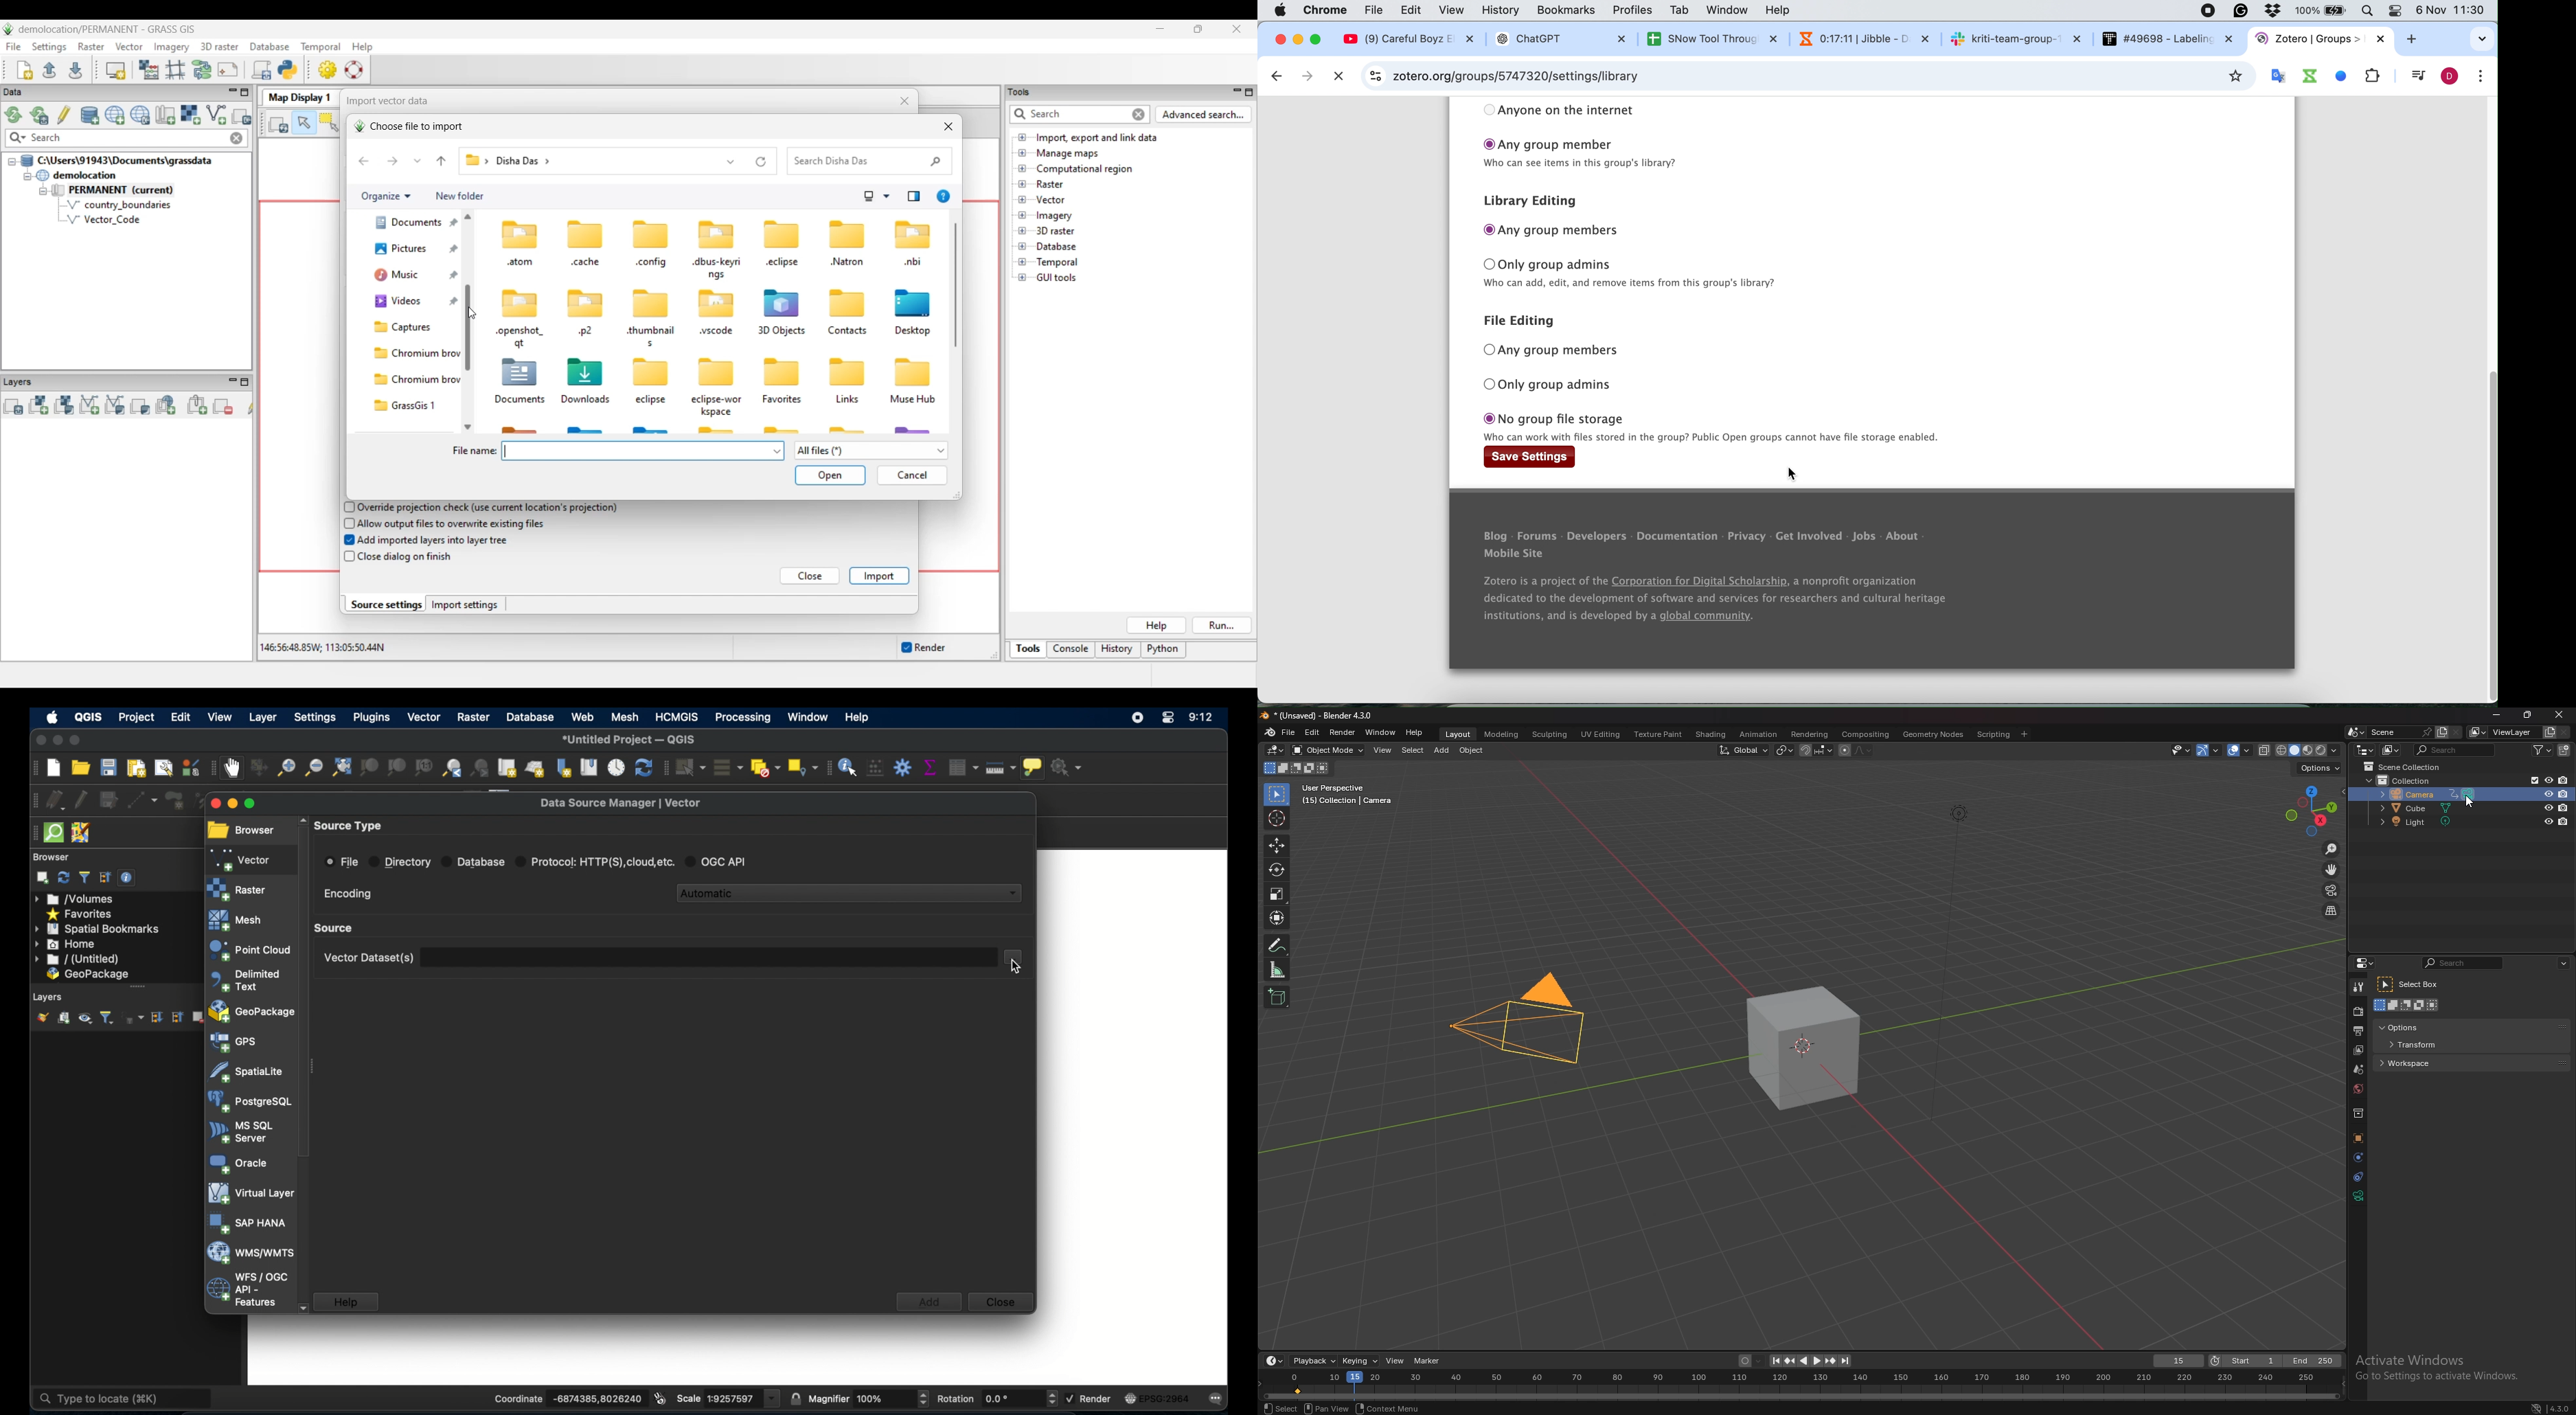 The image size is (2576, 1428). What do you see at coordinates (336, 928) in the screenshot?
I see `source` at bounding box center [336, 928].